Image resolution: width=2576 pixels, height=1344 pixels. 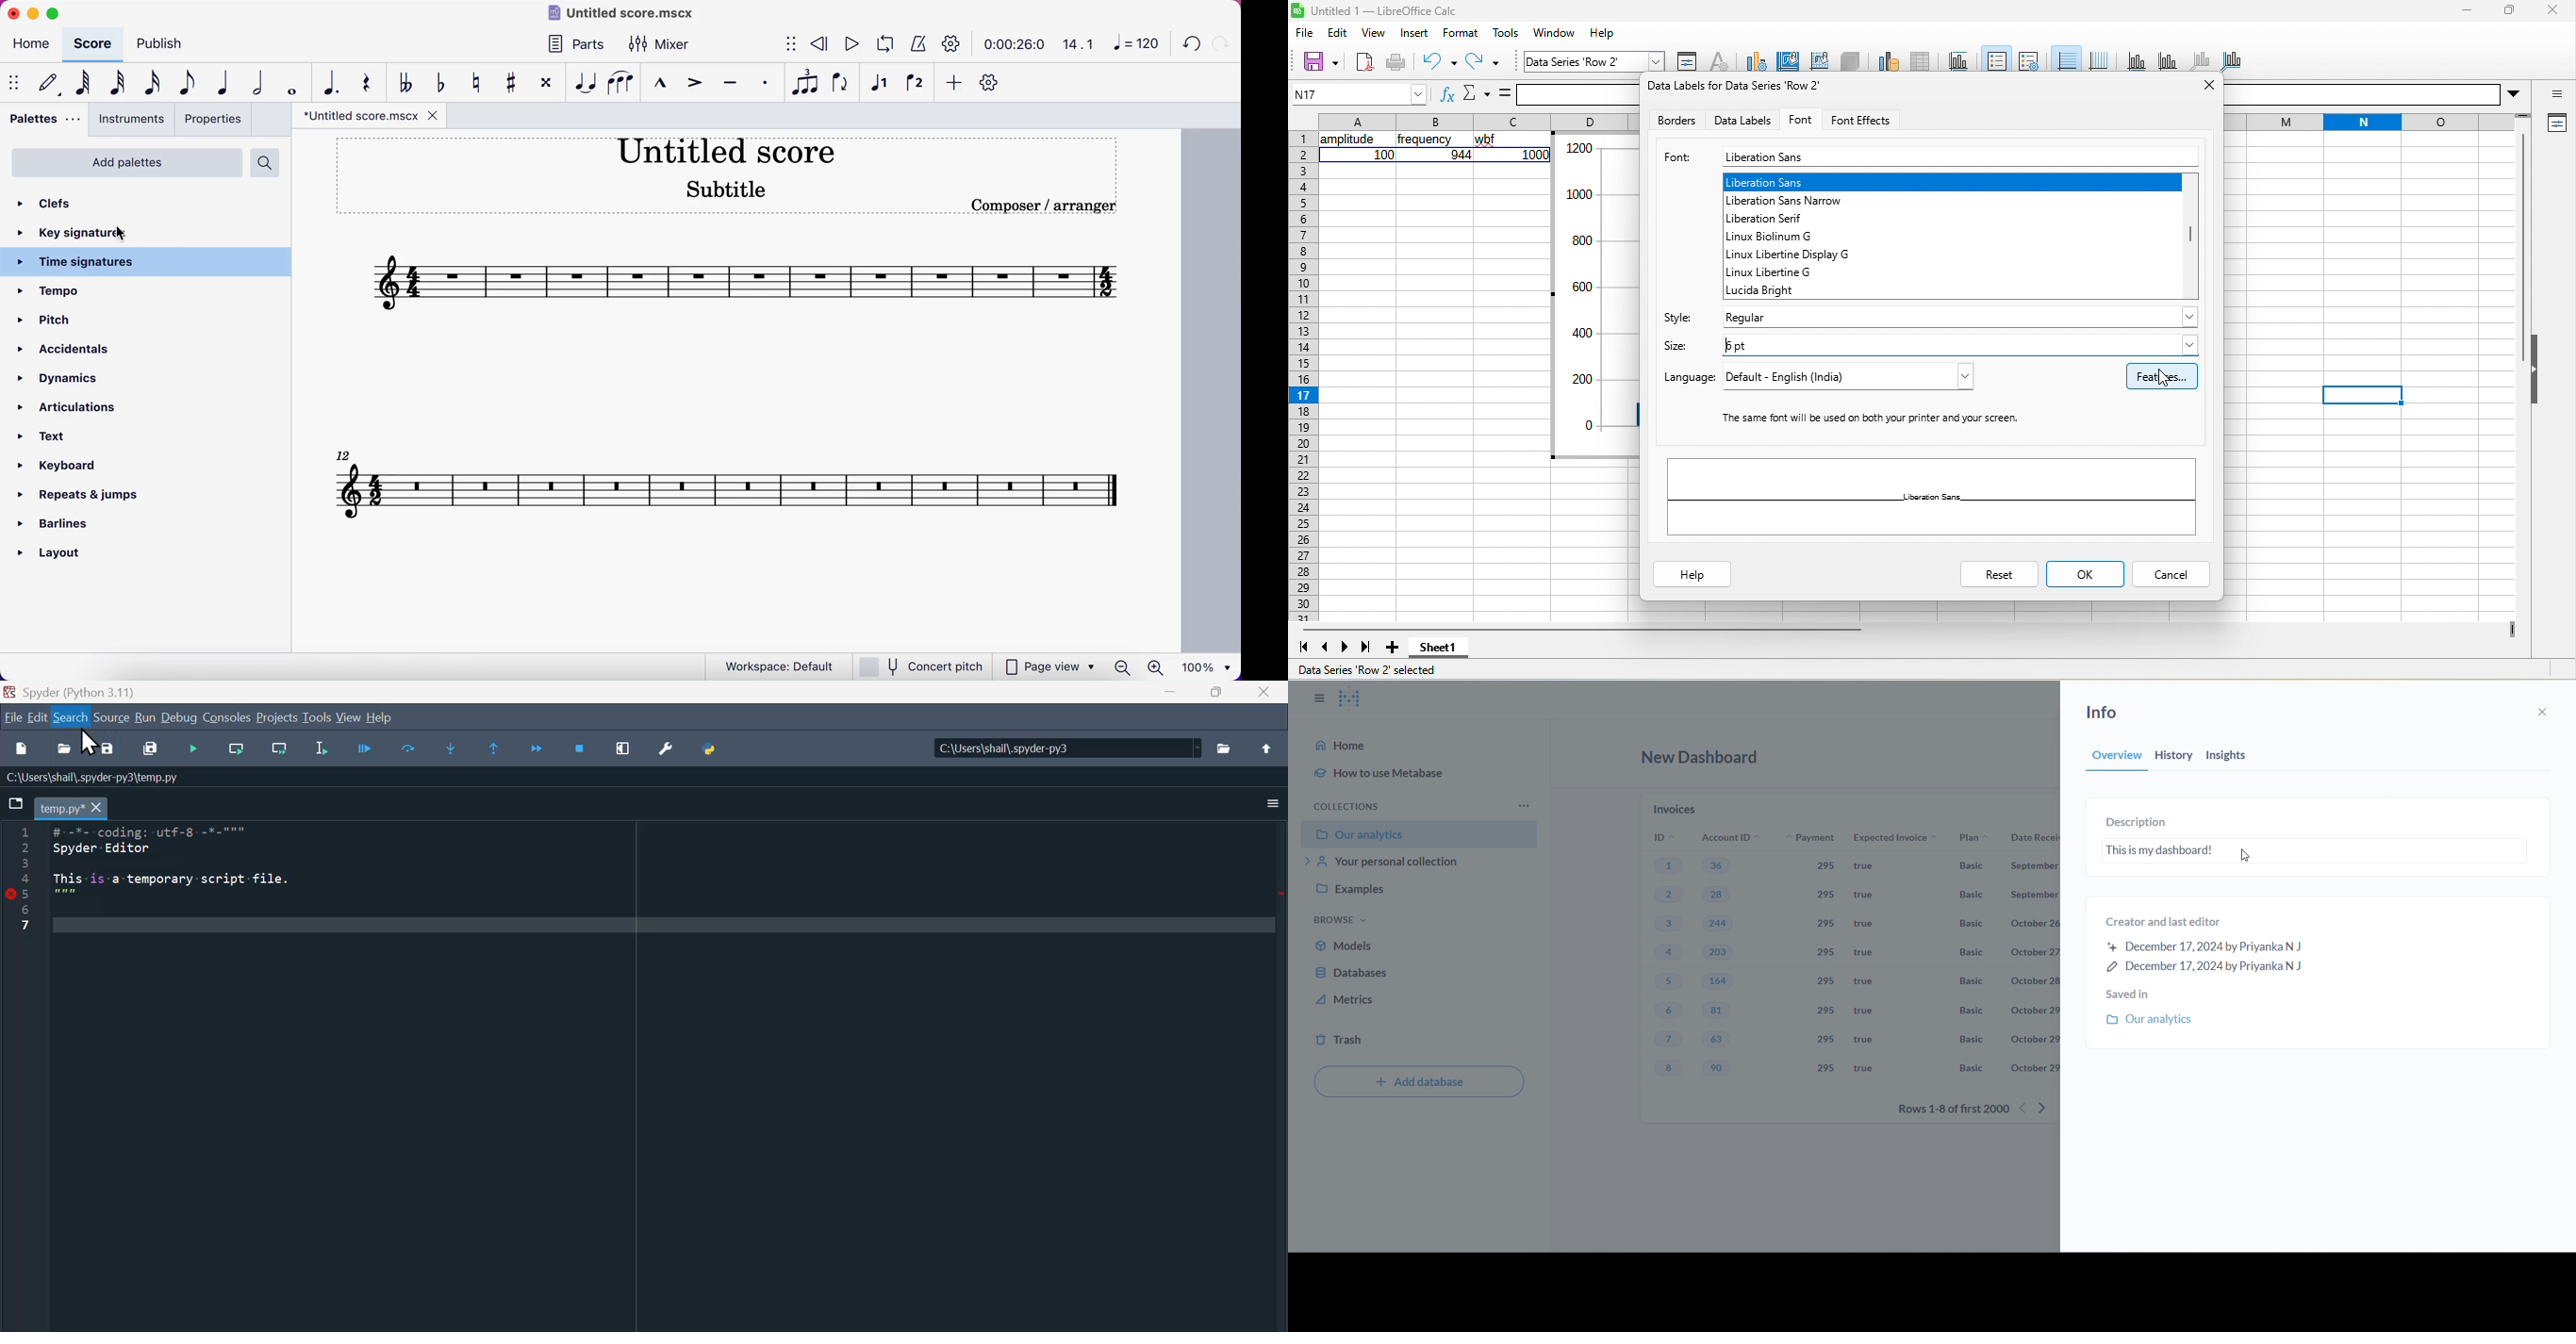 What do you see at coordinates (122, 81) in the screenshot?
I see `32nd note` at bounding box center [122, 81].